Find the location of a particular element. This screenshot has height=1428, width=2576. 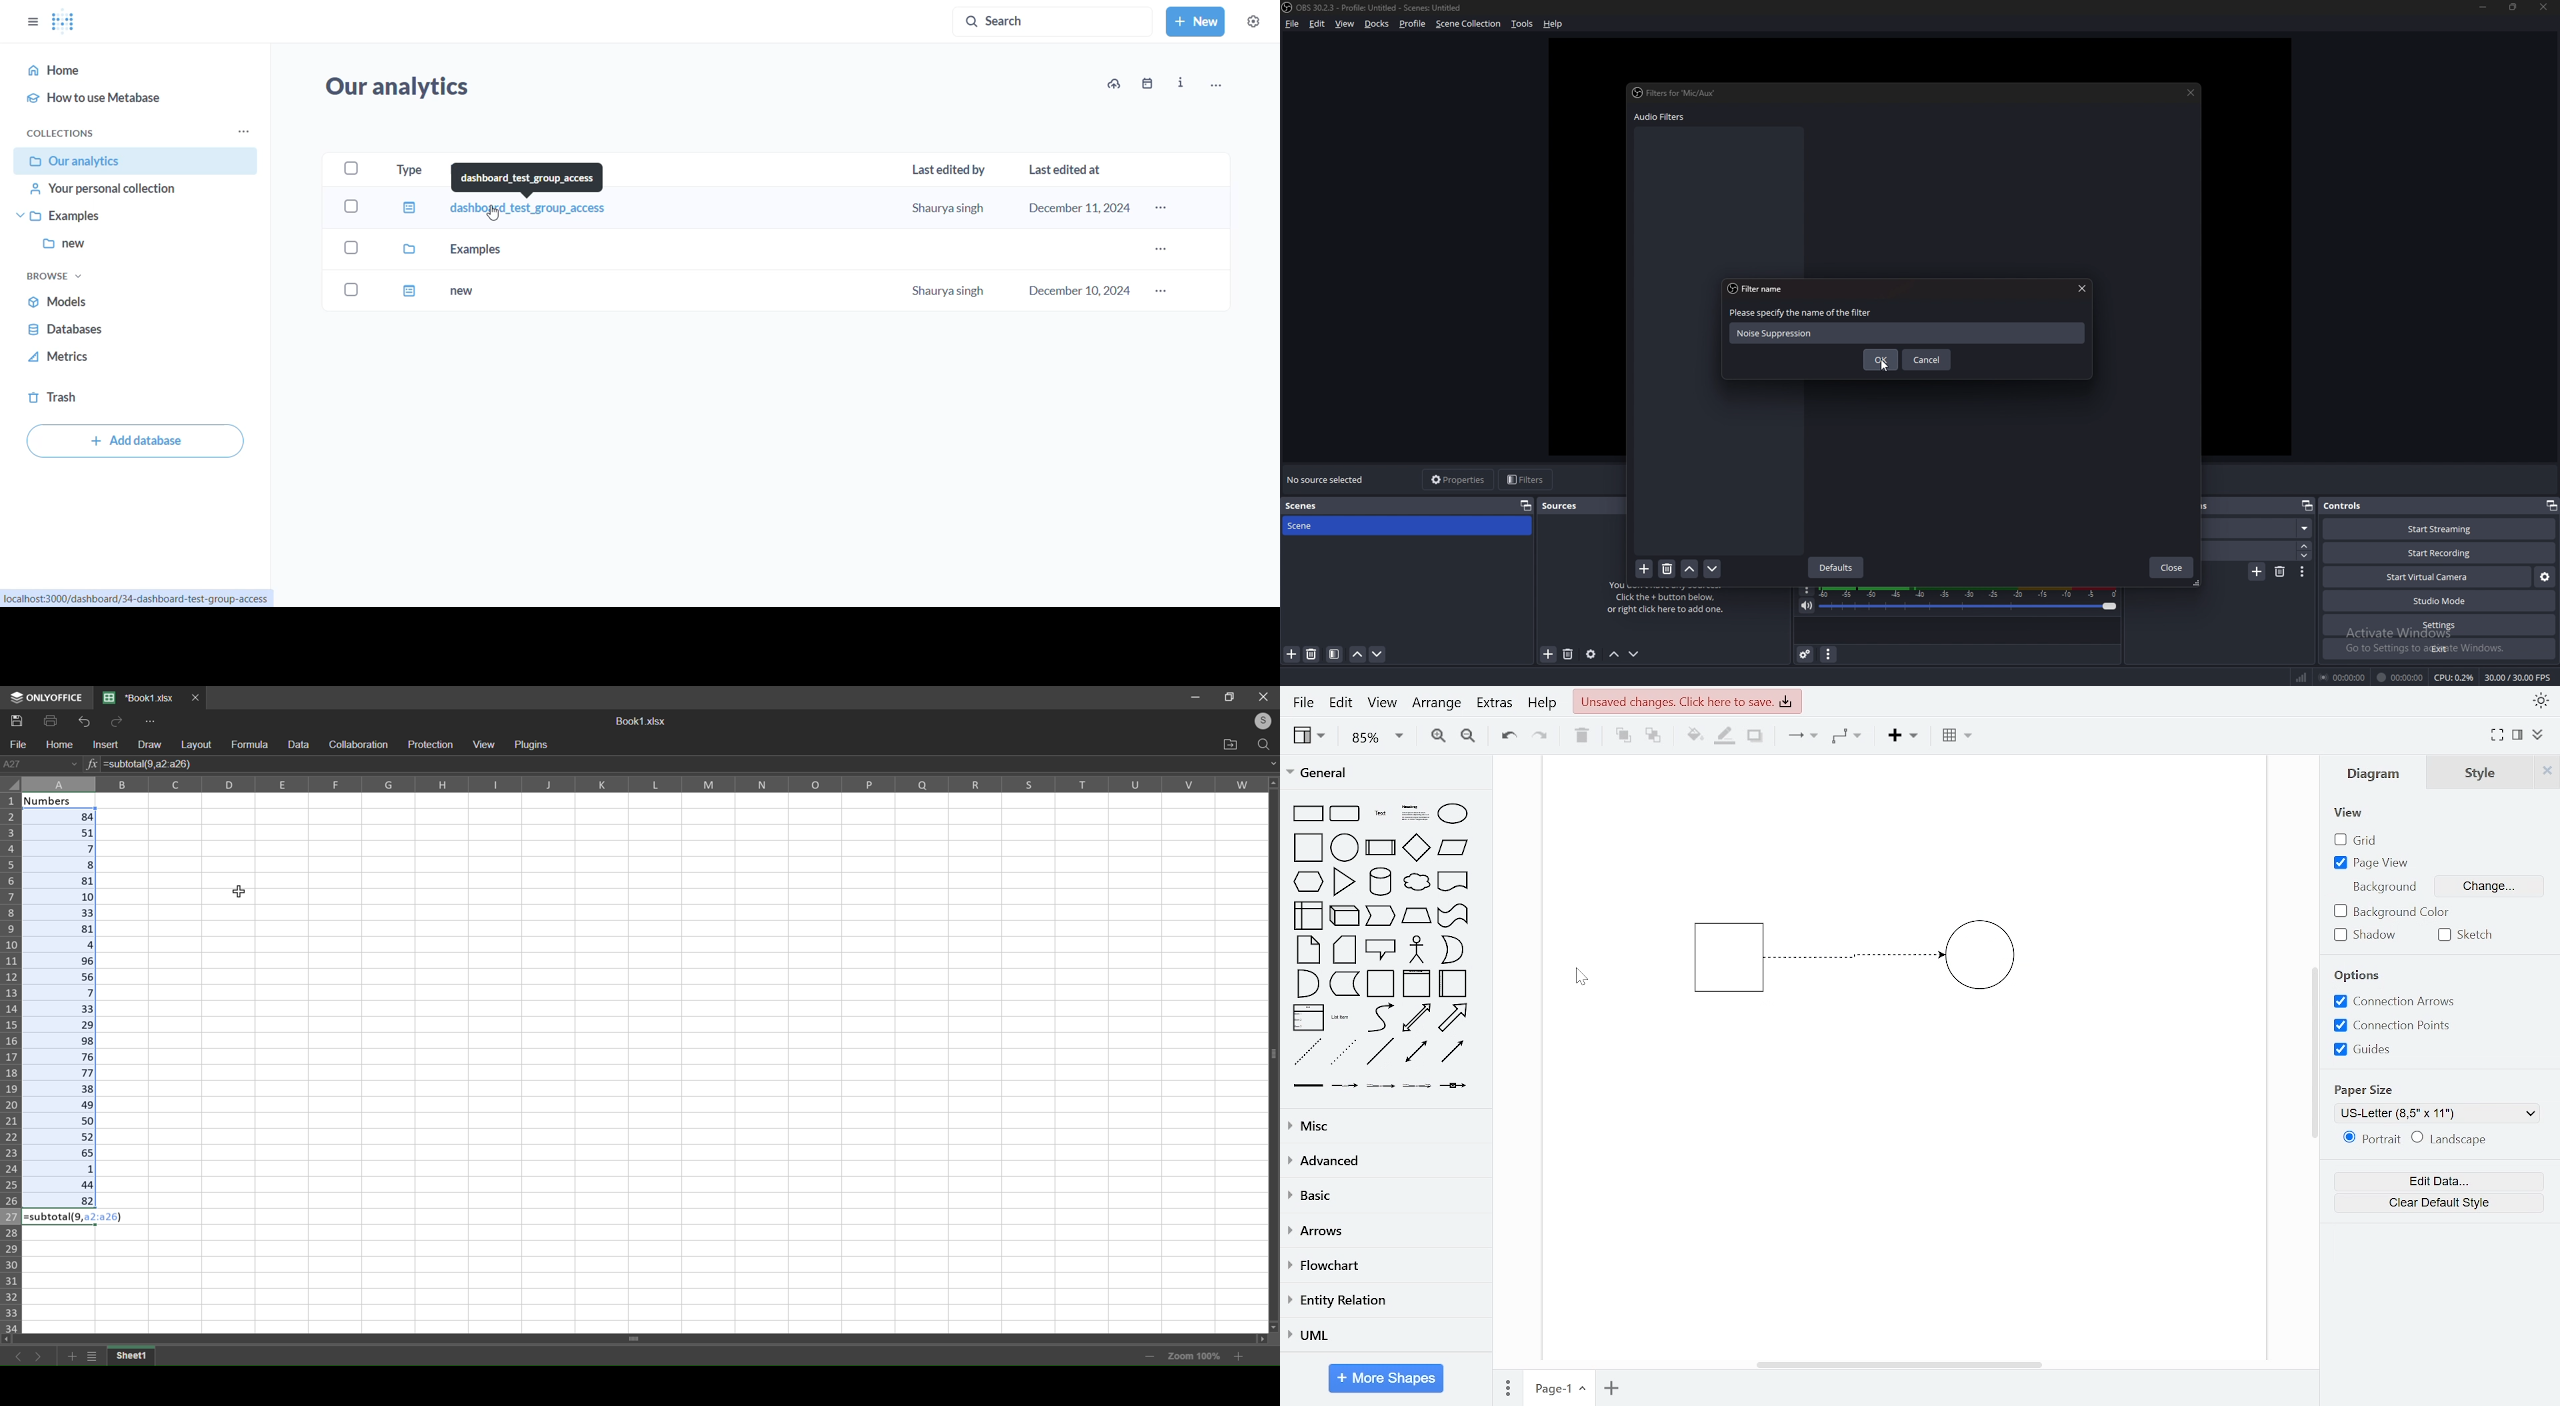

resize is located at coordinates (2515, 7).